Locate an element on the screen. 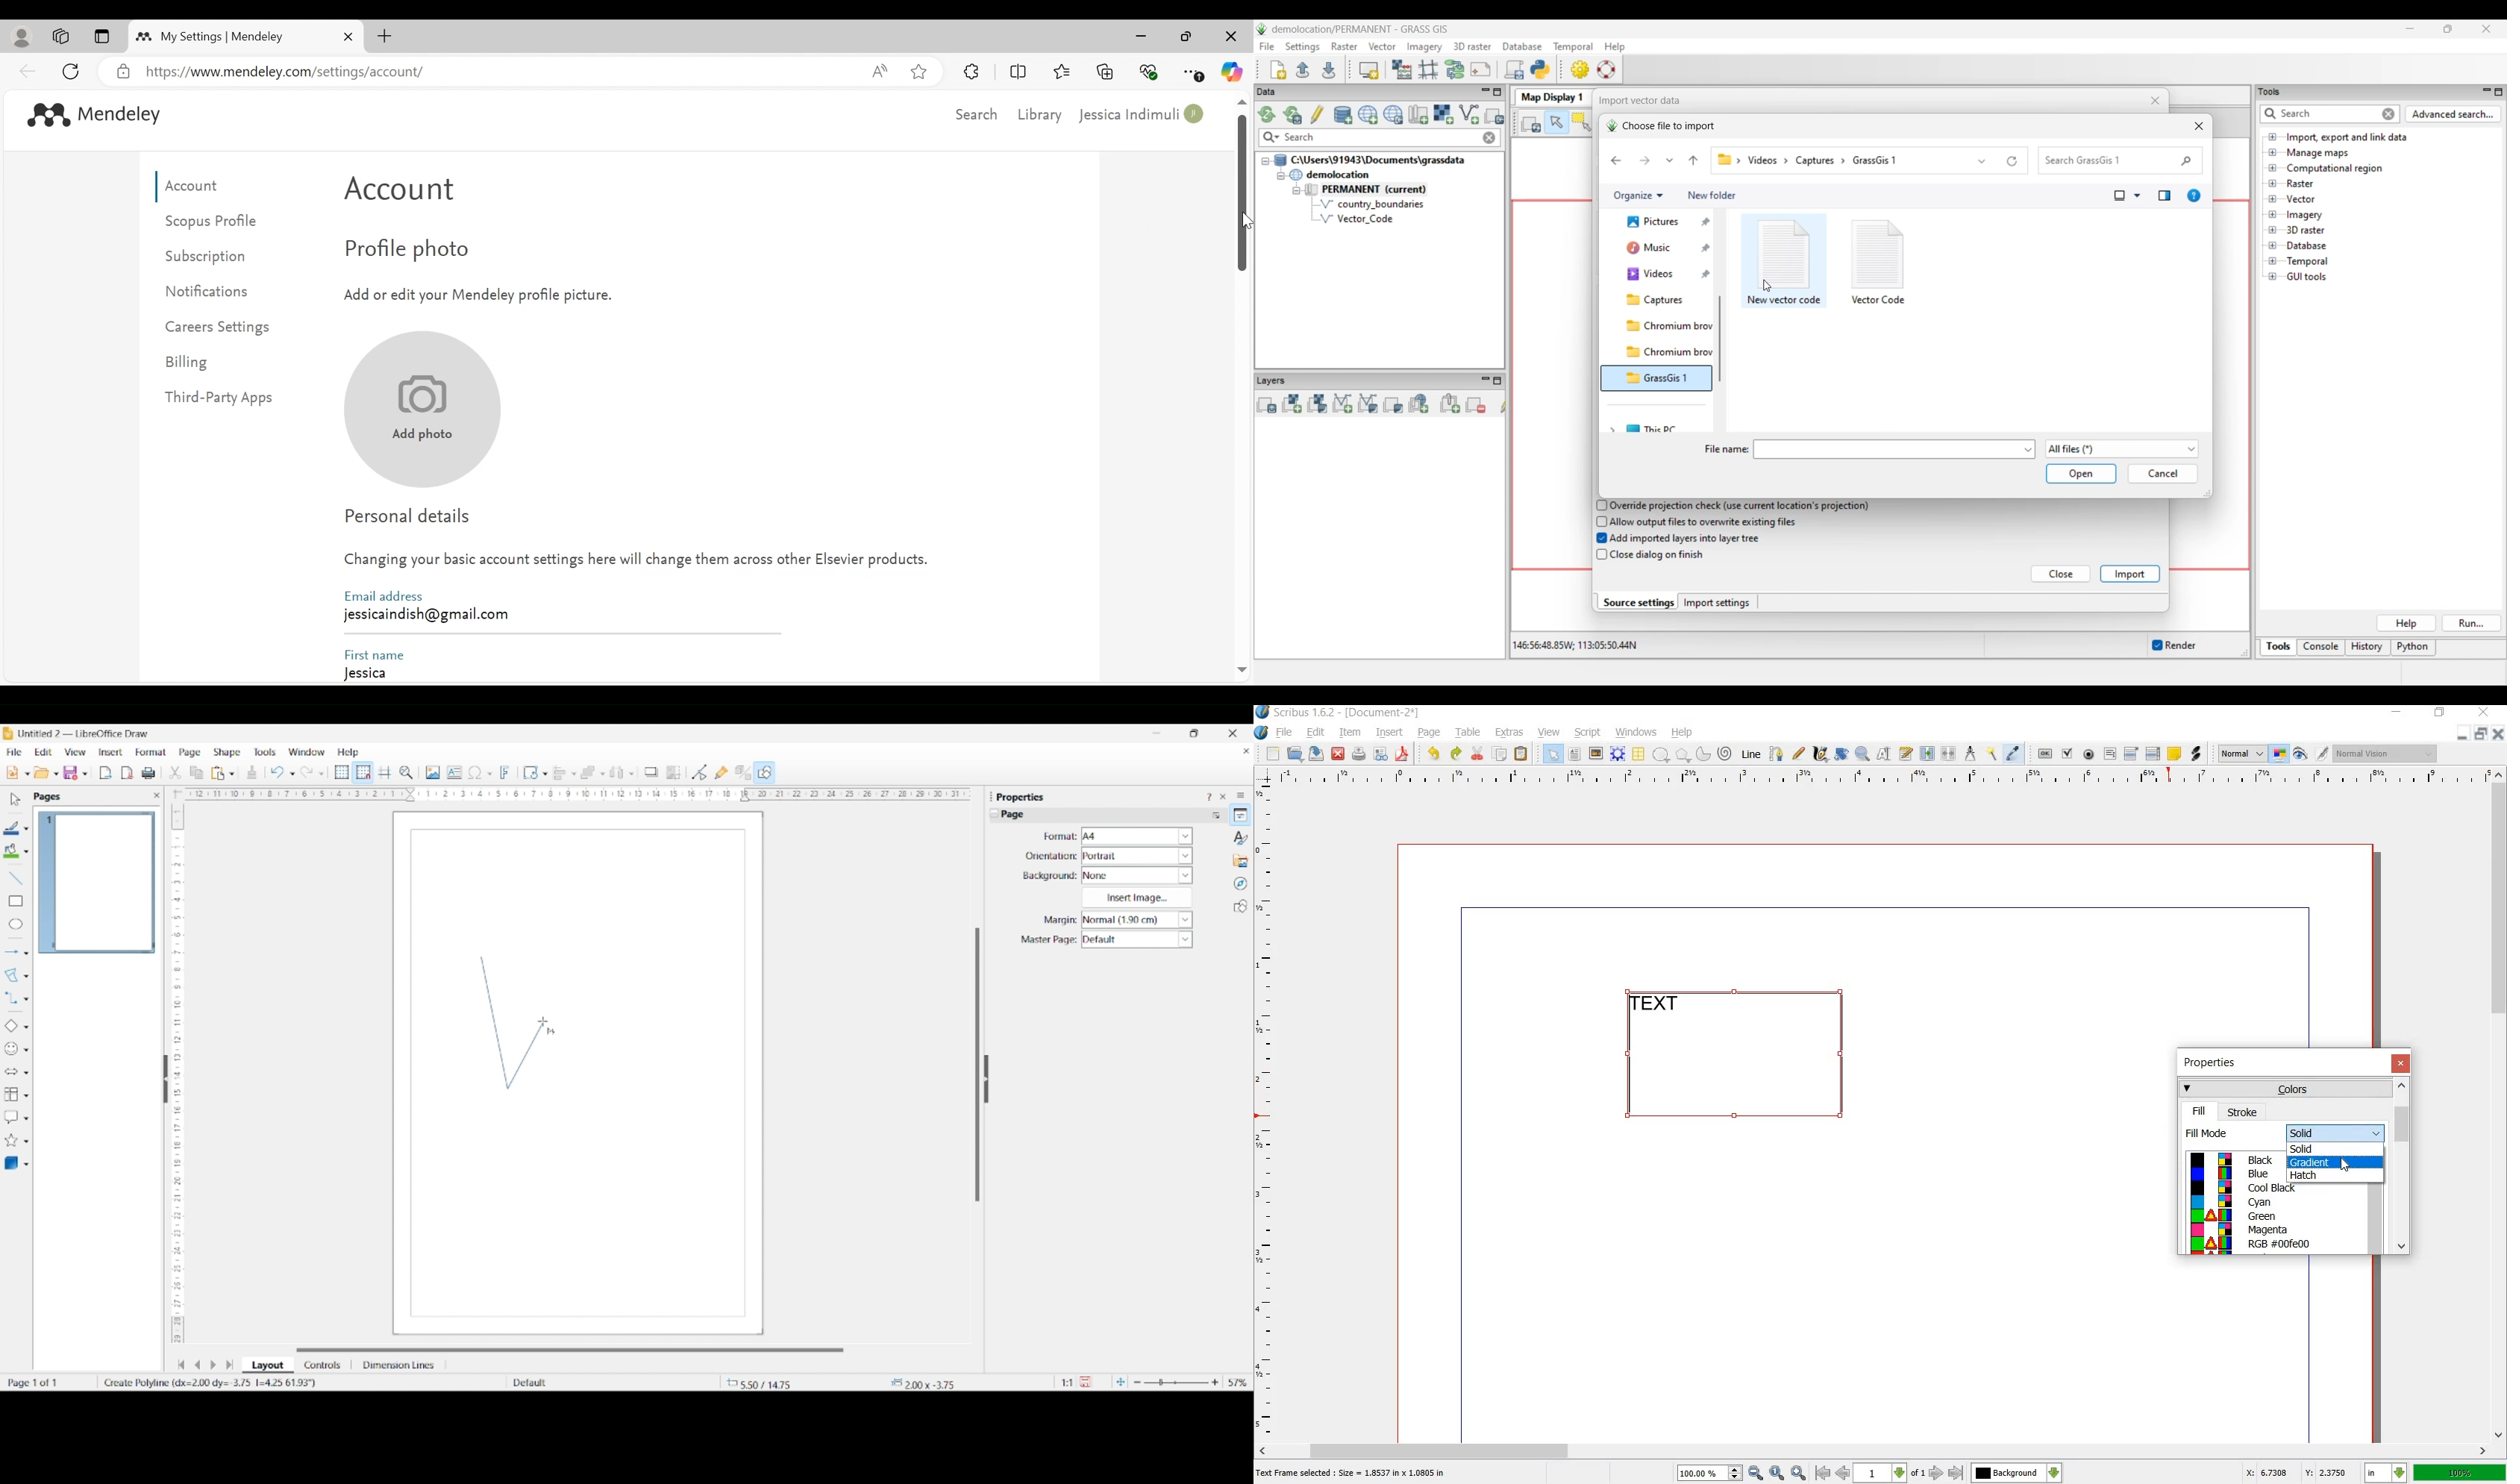 The height and width of the screenshot is (1484, 2520). Indicates format settings is located at coordinates (1059, 837).